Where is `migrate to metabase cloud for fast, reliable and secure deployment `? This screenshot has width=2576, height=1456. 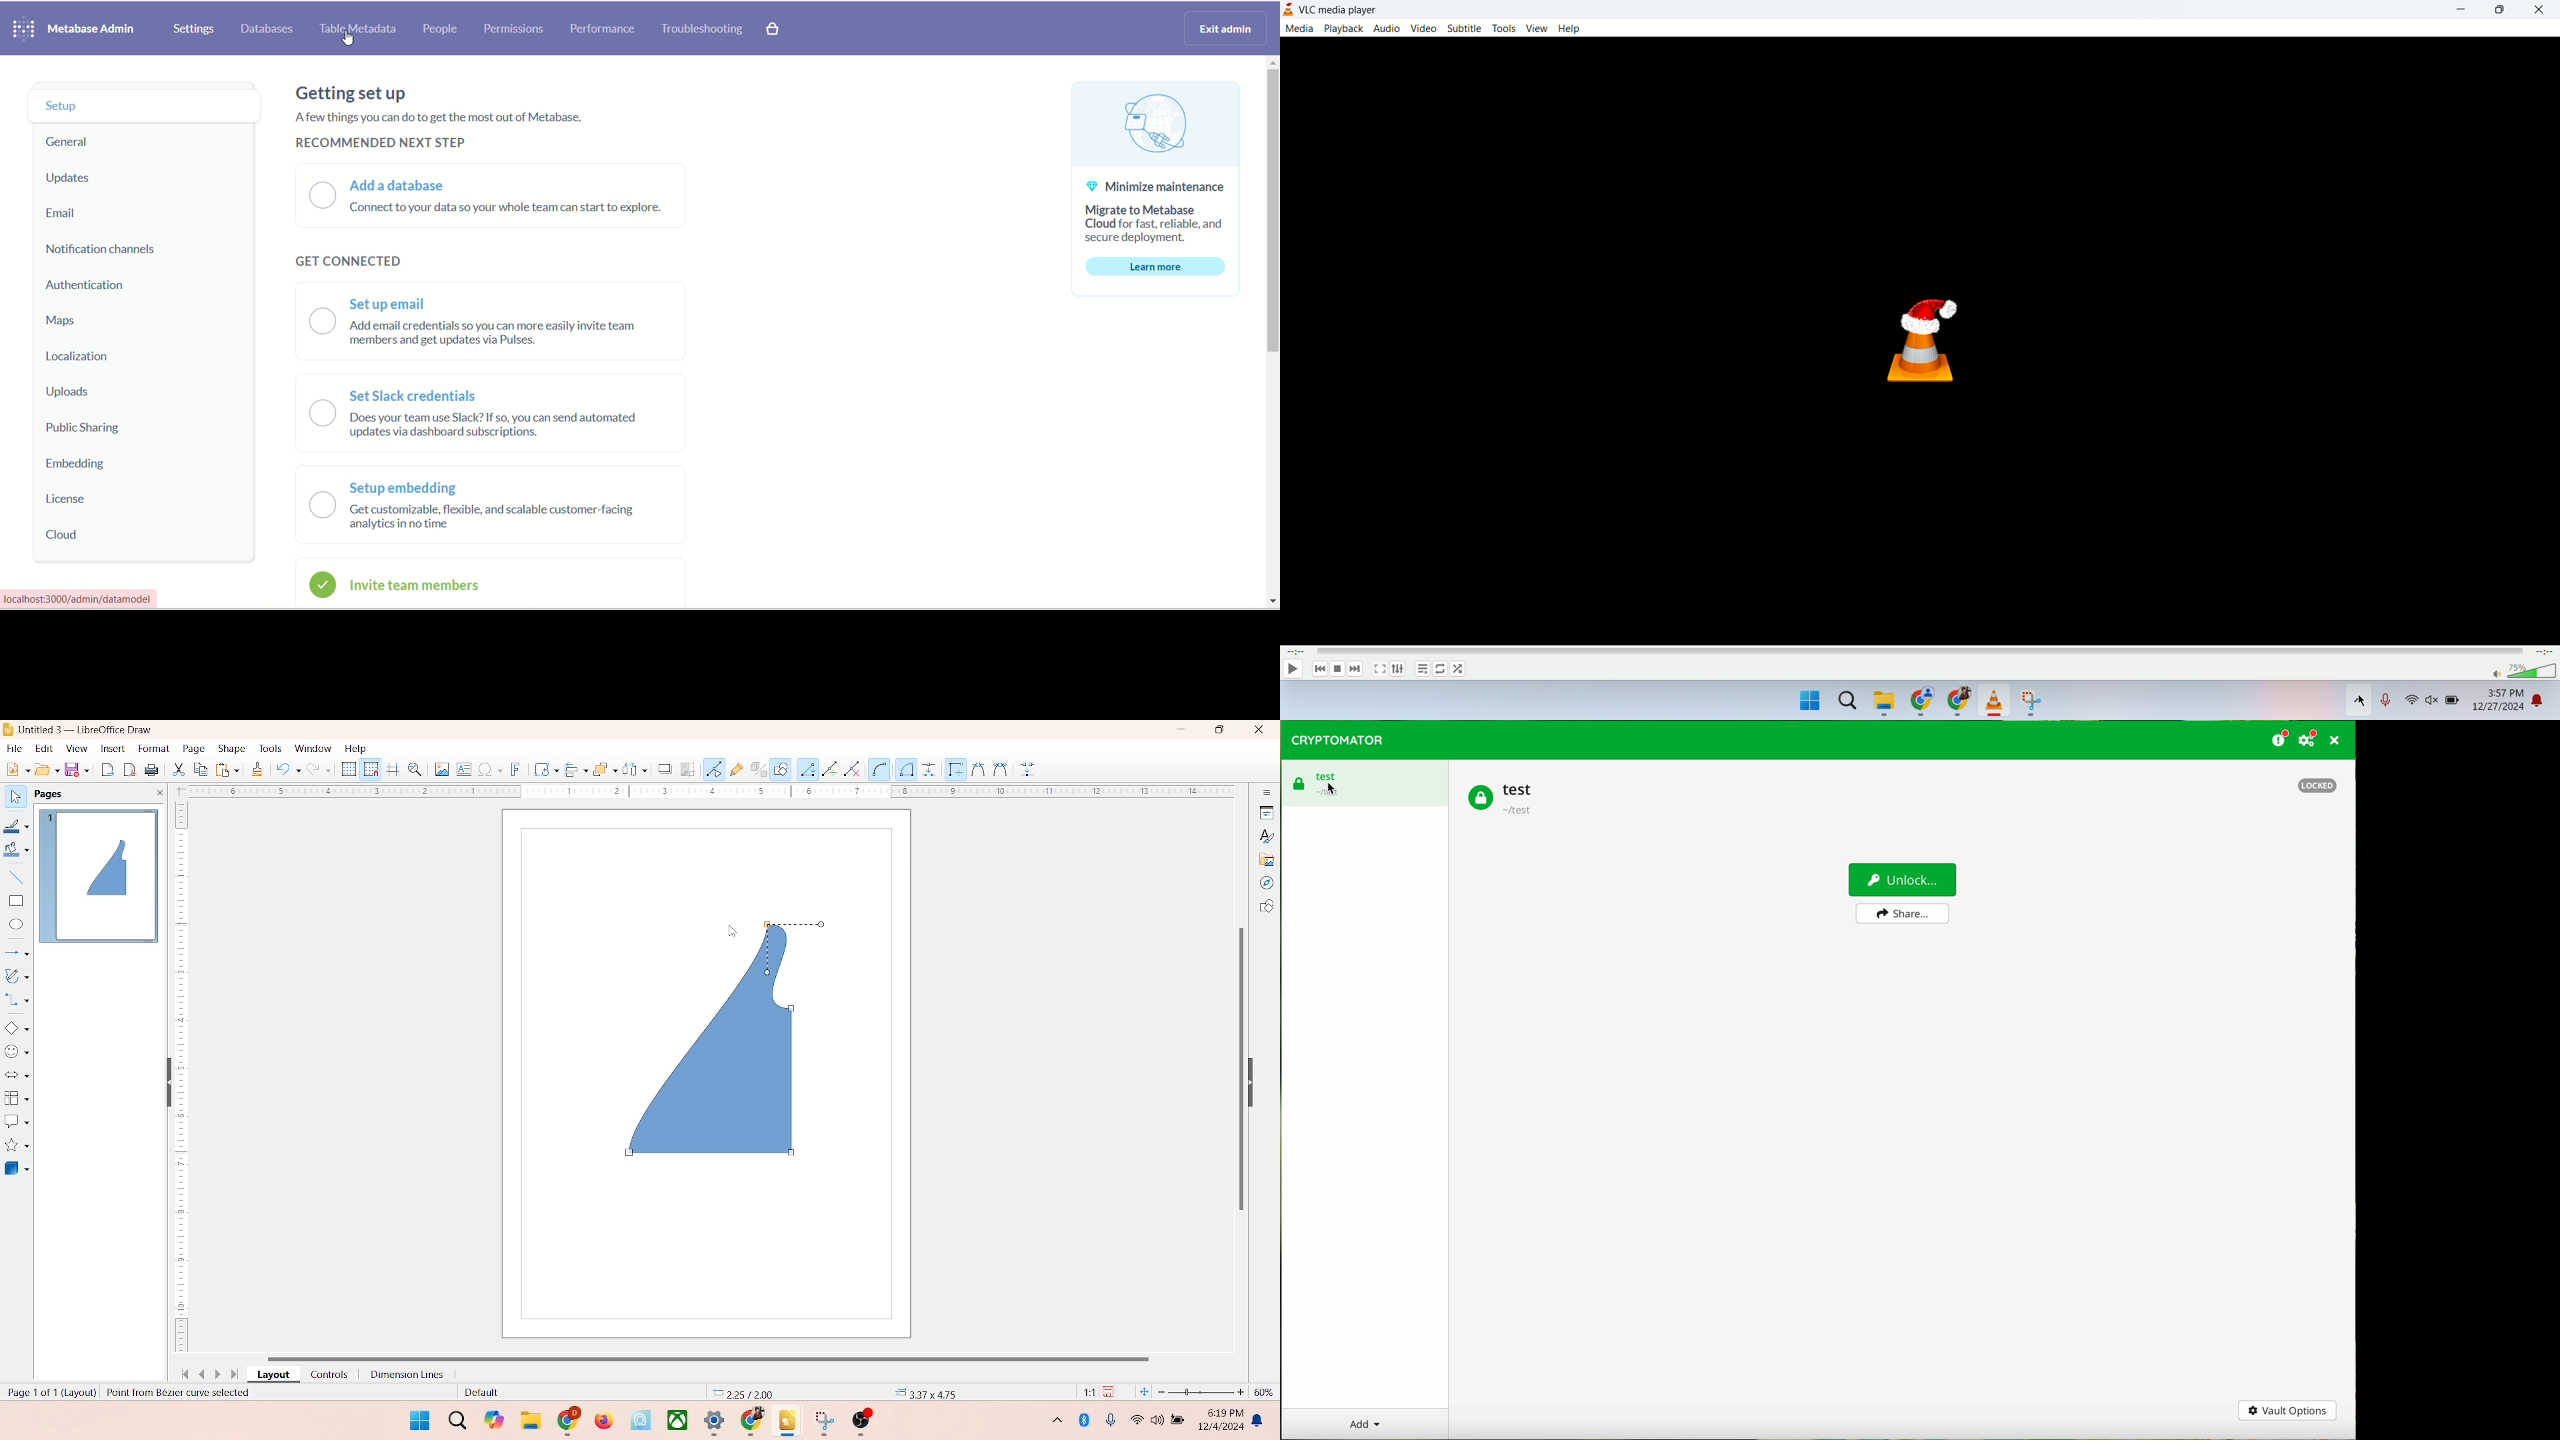
migrate to metabase cloud for fast, reliable and secure deployment  is located at coordinates (1153, 226).